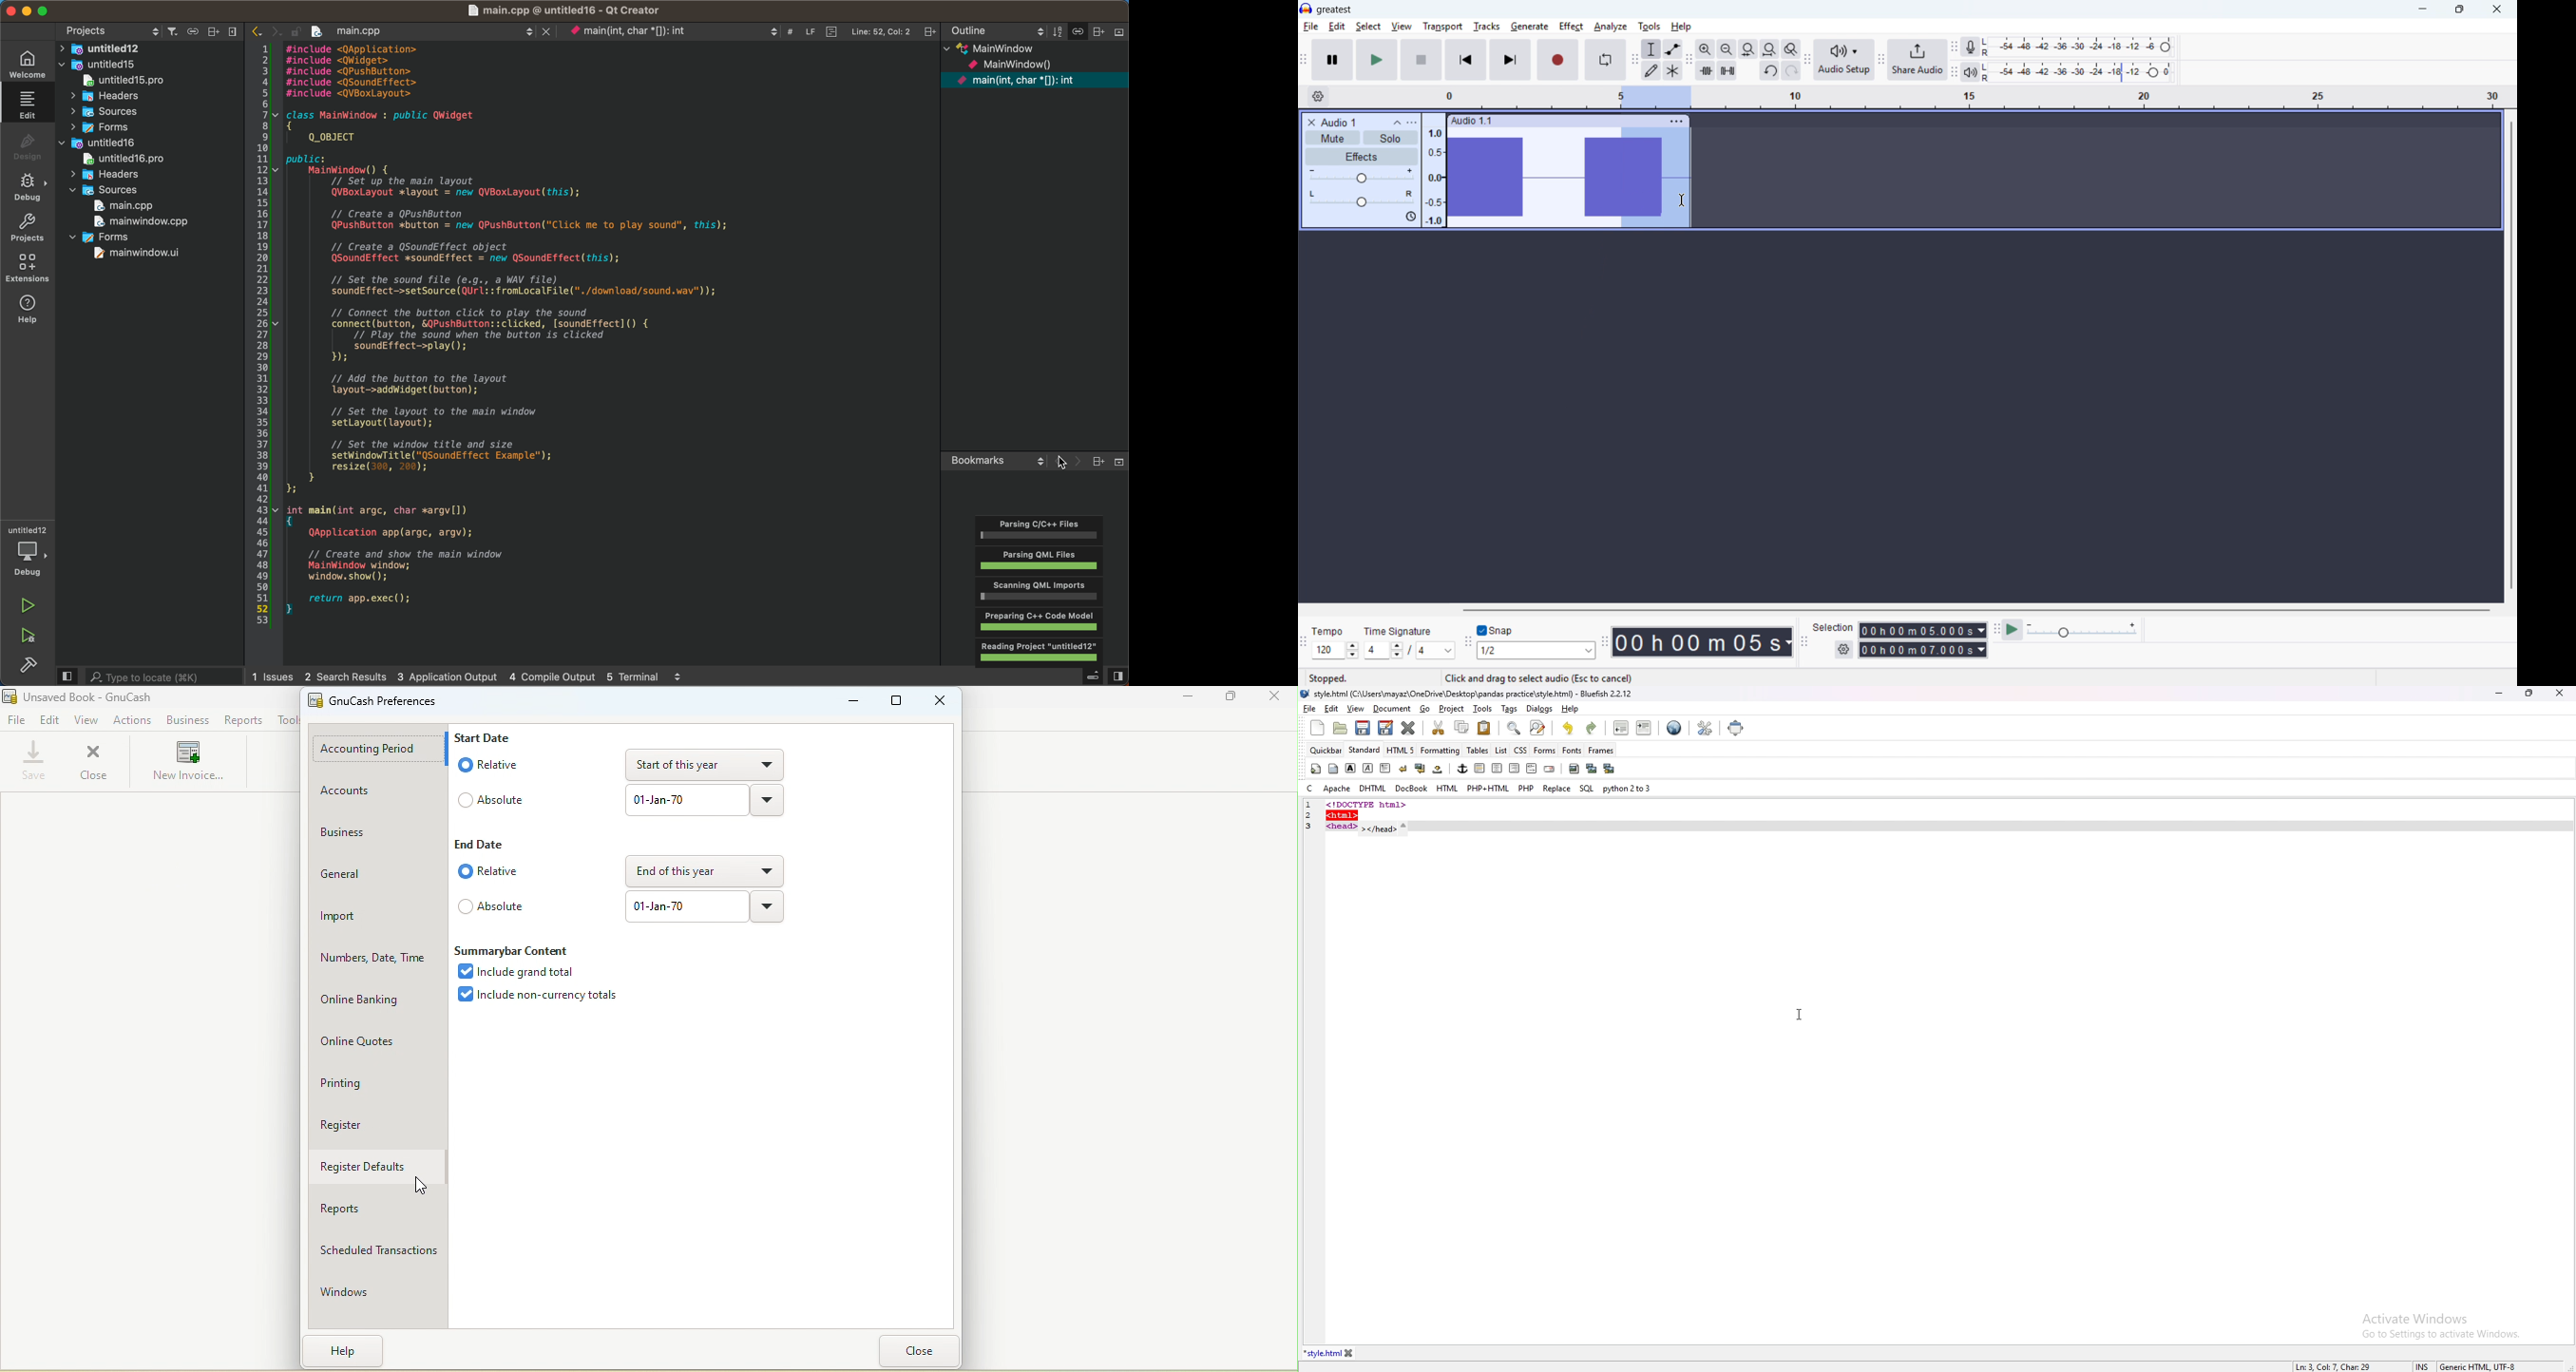 This screenshot has width=2576, height=1372. What do you see at coordinates (1448, 789) in the screenshot?
I see `html` at bounding box center [1448, 789].